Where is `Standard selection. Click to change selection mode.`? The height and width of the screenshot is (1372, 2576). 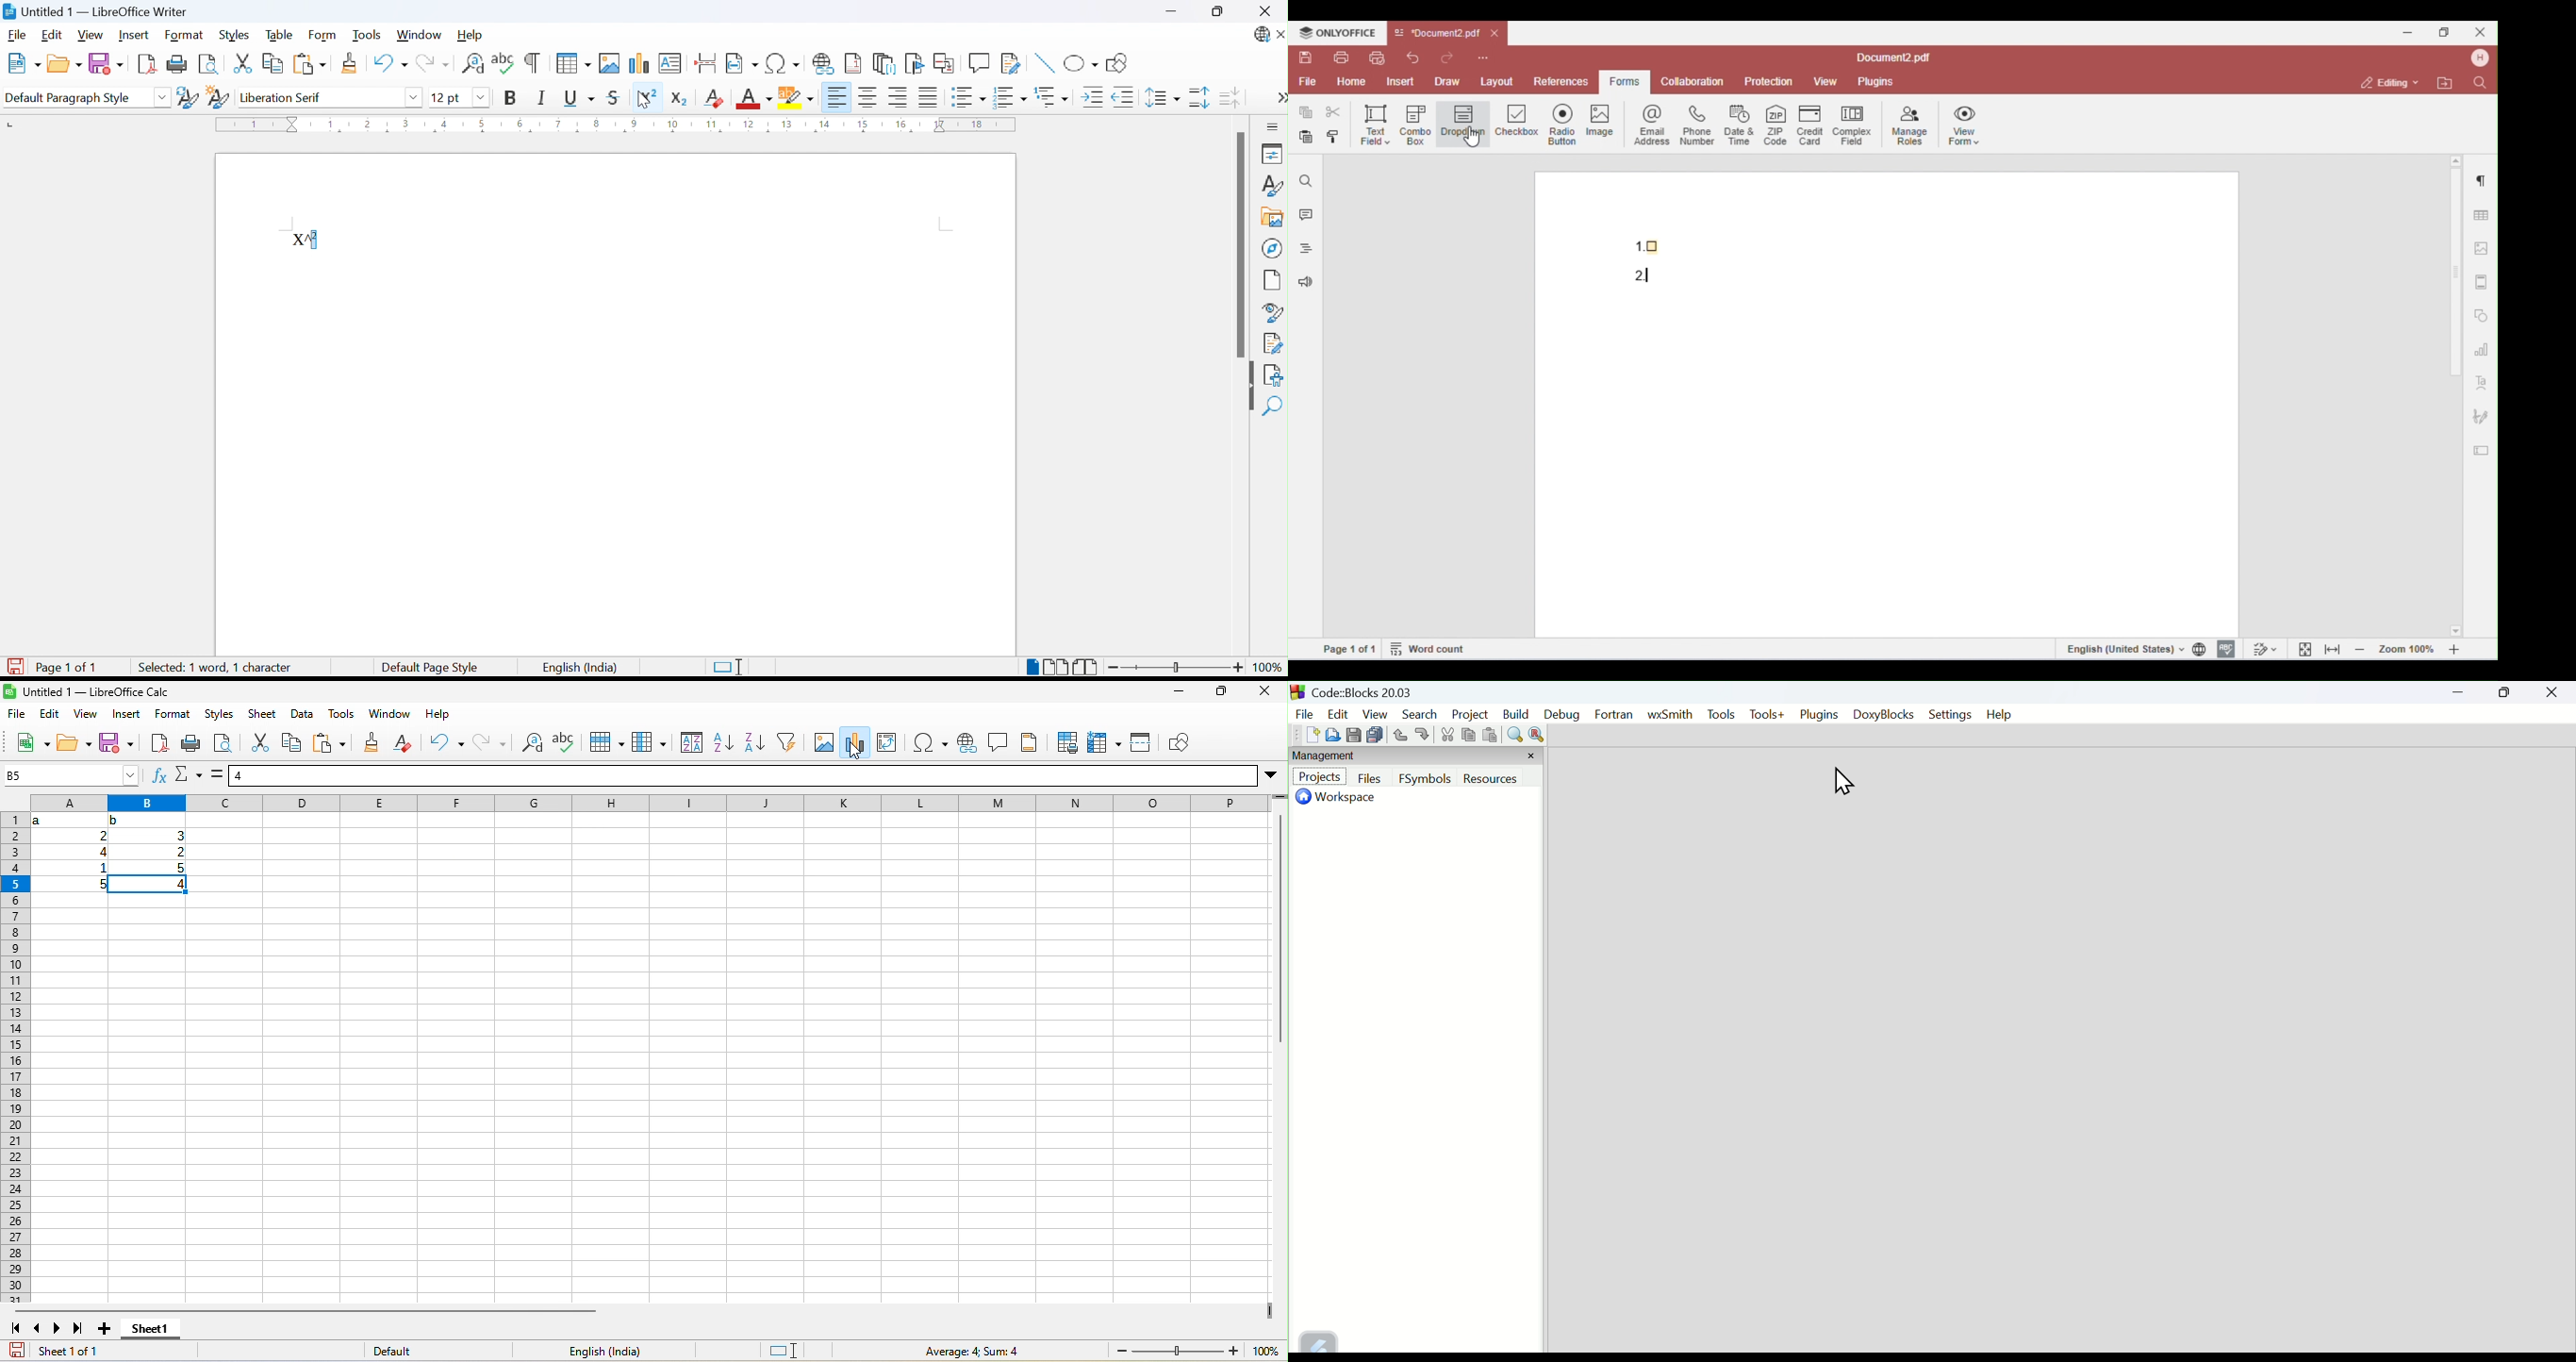
Standard selection. Click to change selection mode. is located at coordinates (731, 668).